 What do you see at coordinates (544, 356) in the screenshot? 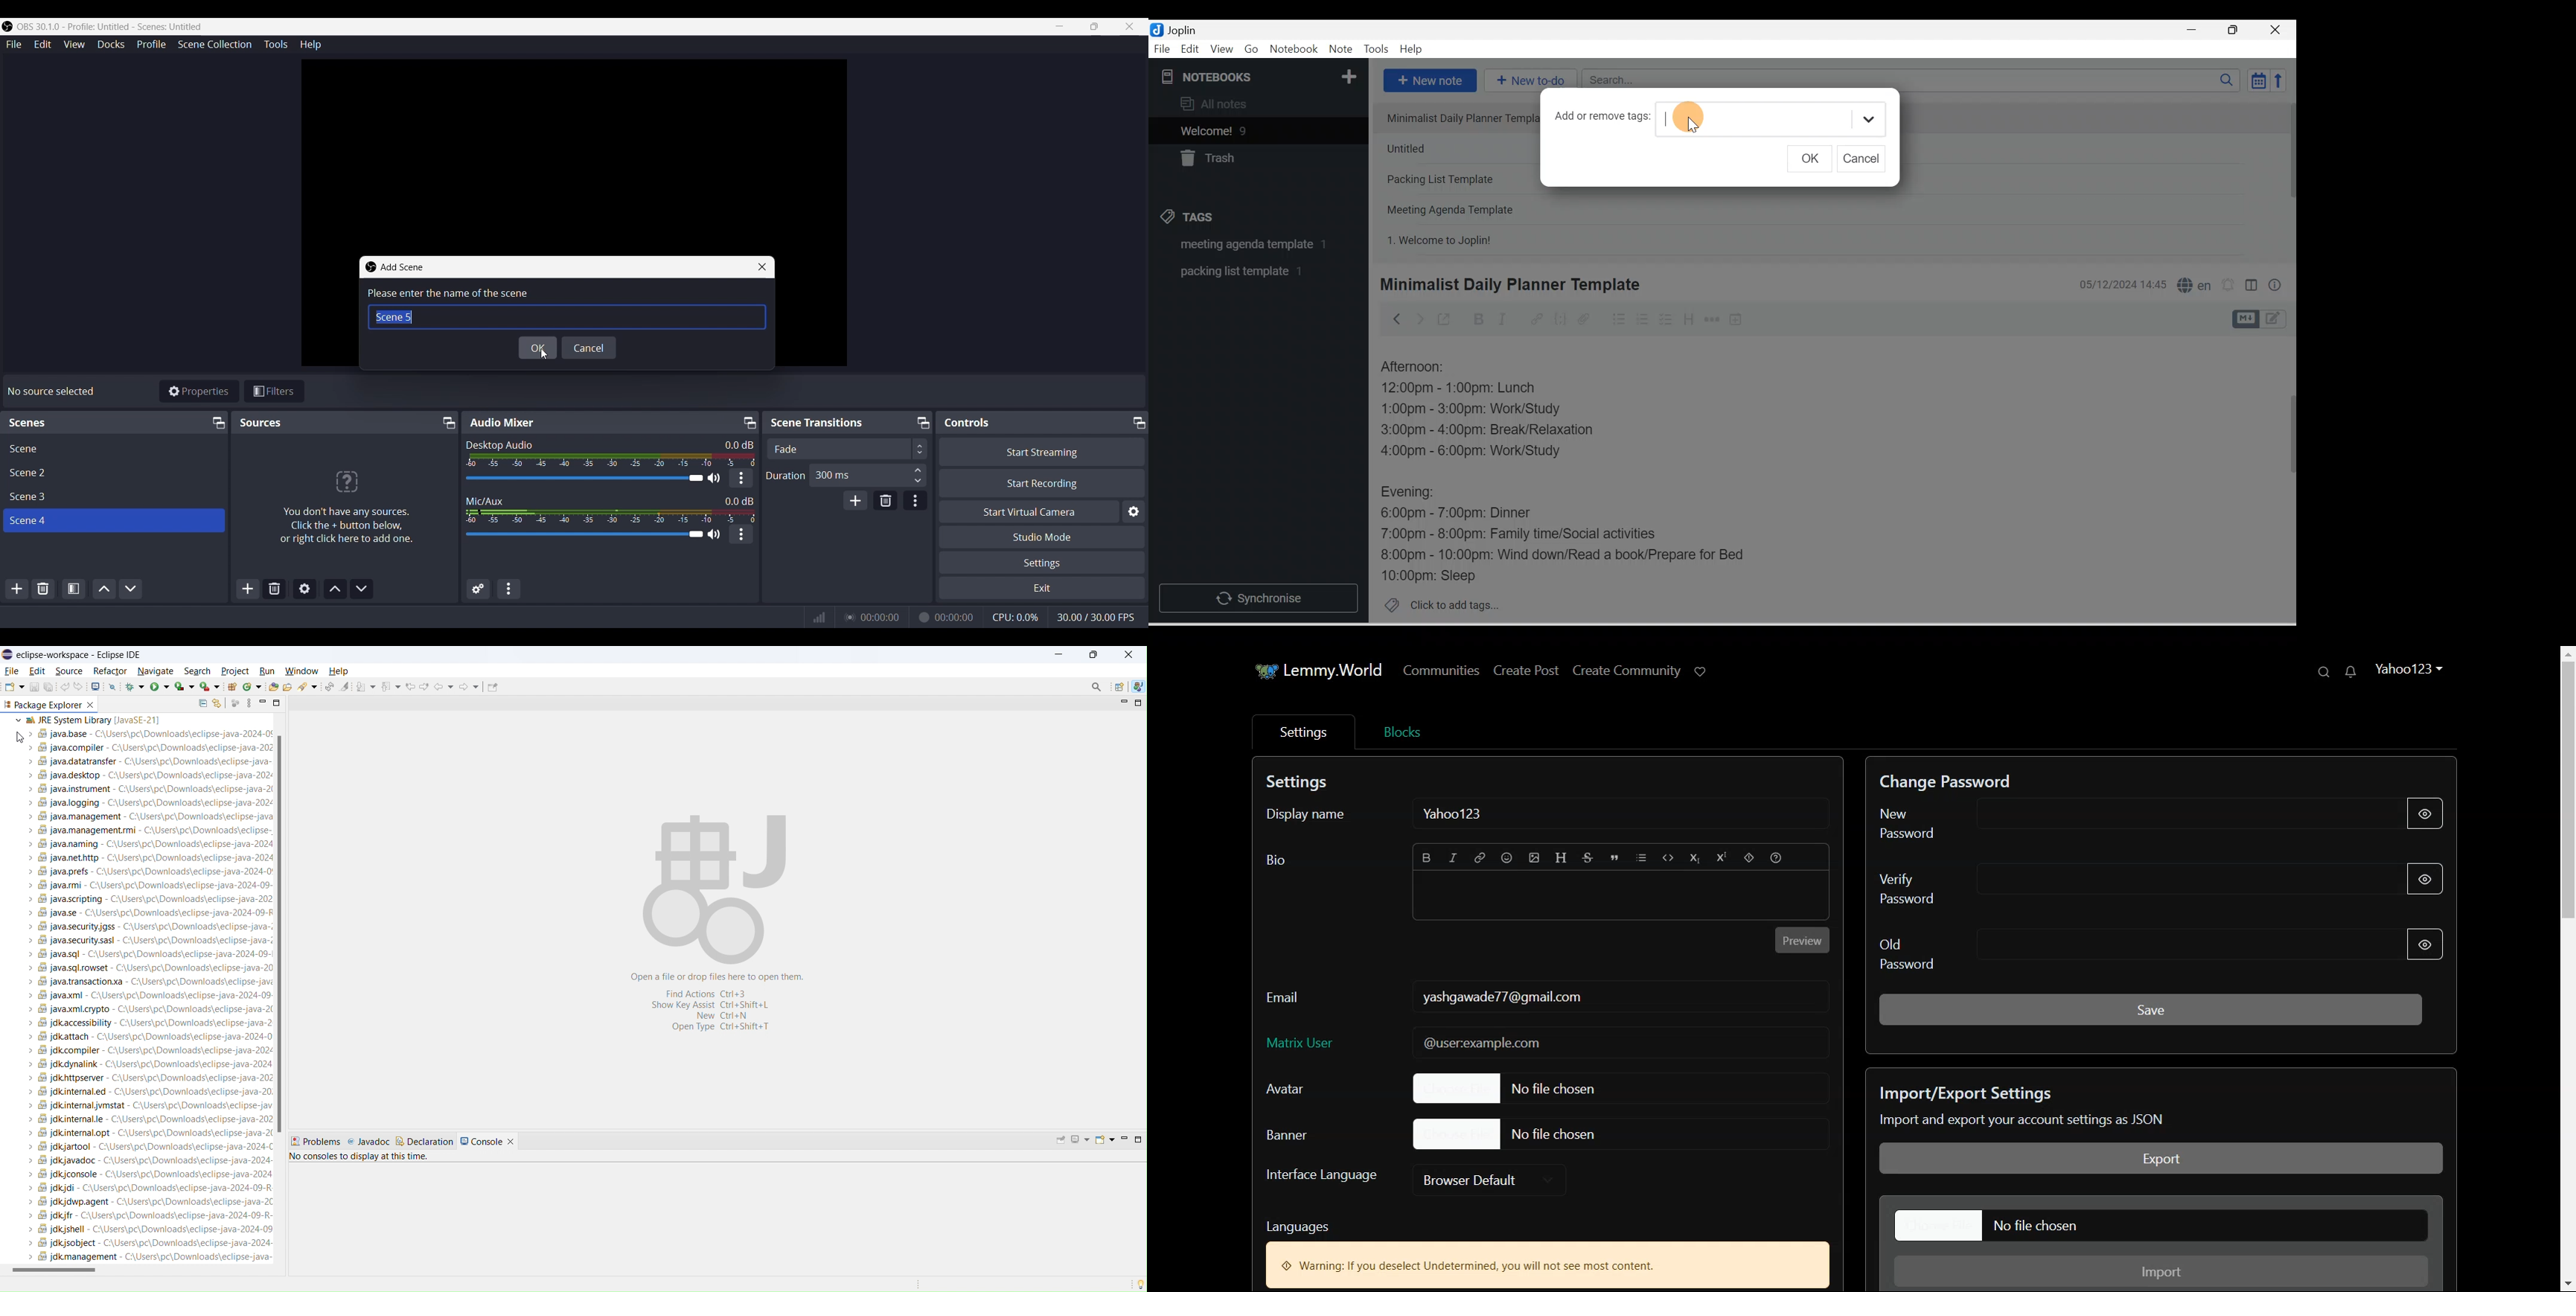
I see `Cursor` at bounding box center [544, 356].